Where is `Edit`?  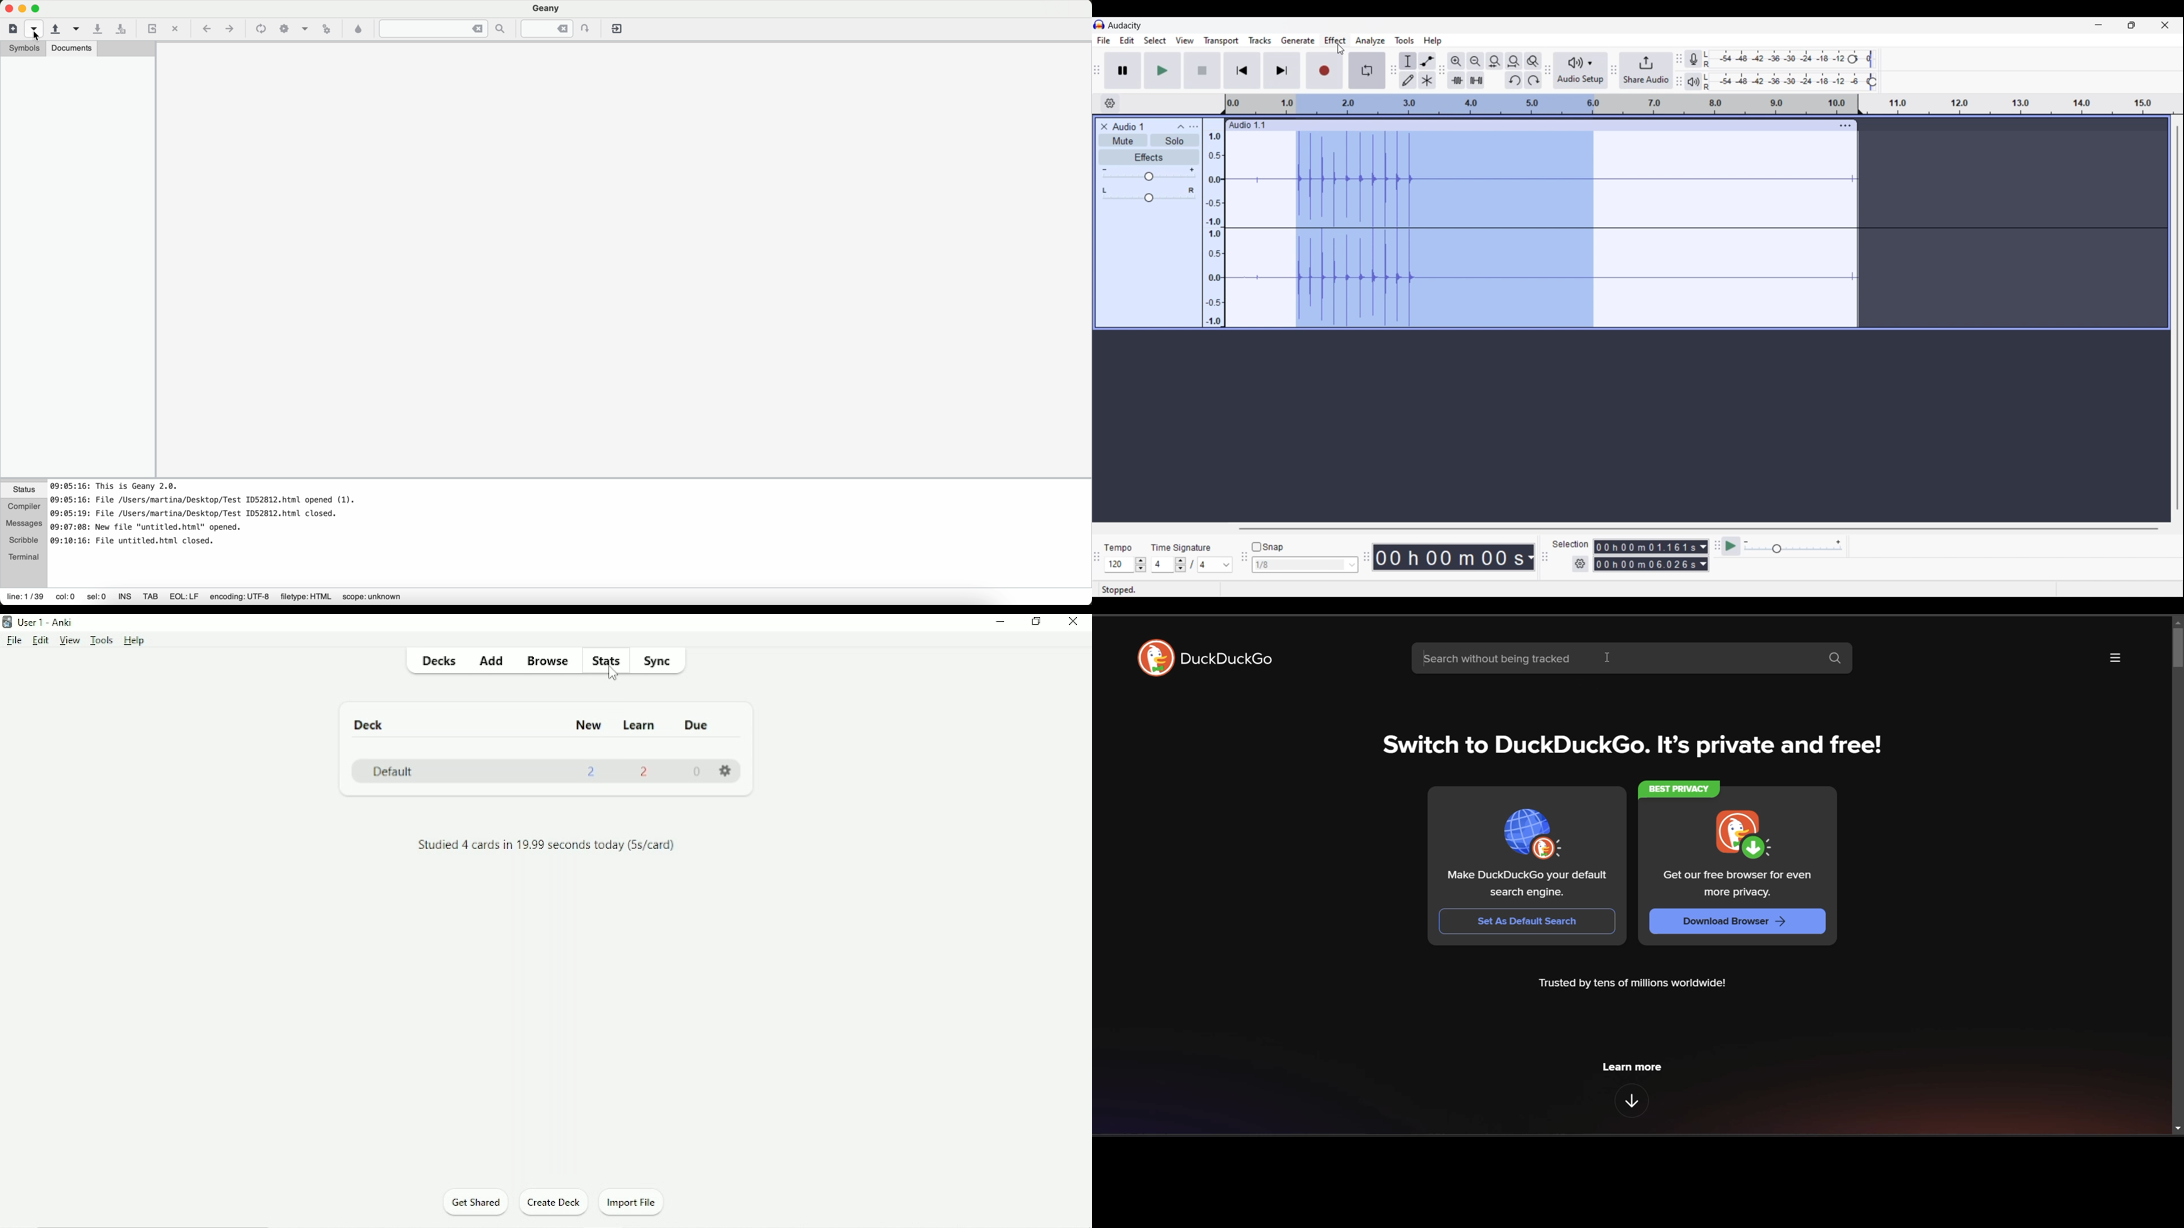
Edit is located at coordinates (41, 641).